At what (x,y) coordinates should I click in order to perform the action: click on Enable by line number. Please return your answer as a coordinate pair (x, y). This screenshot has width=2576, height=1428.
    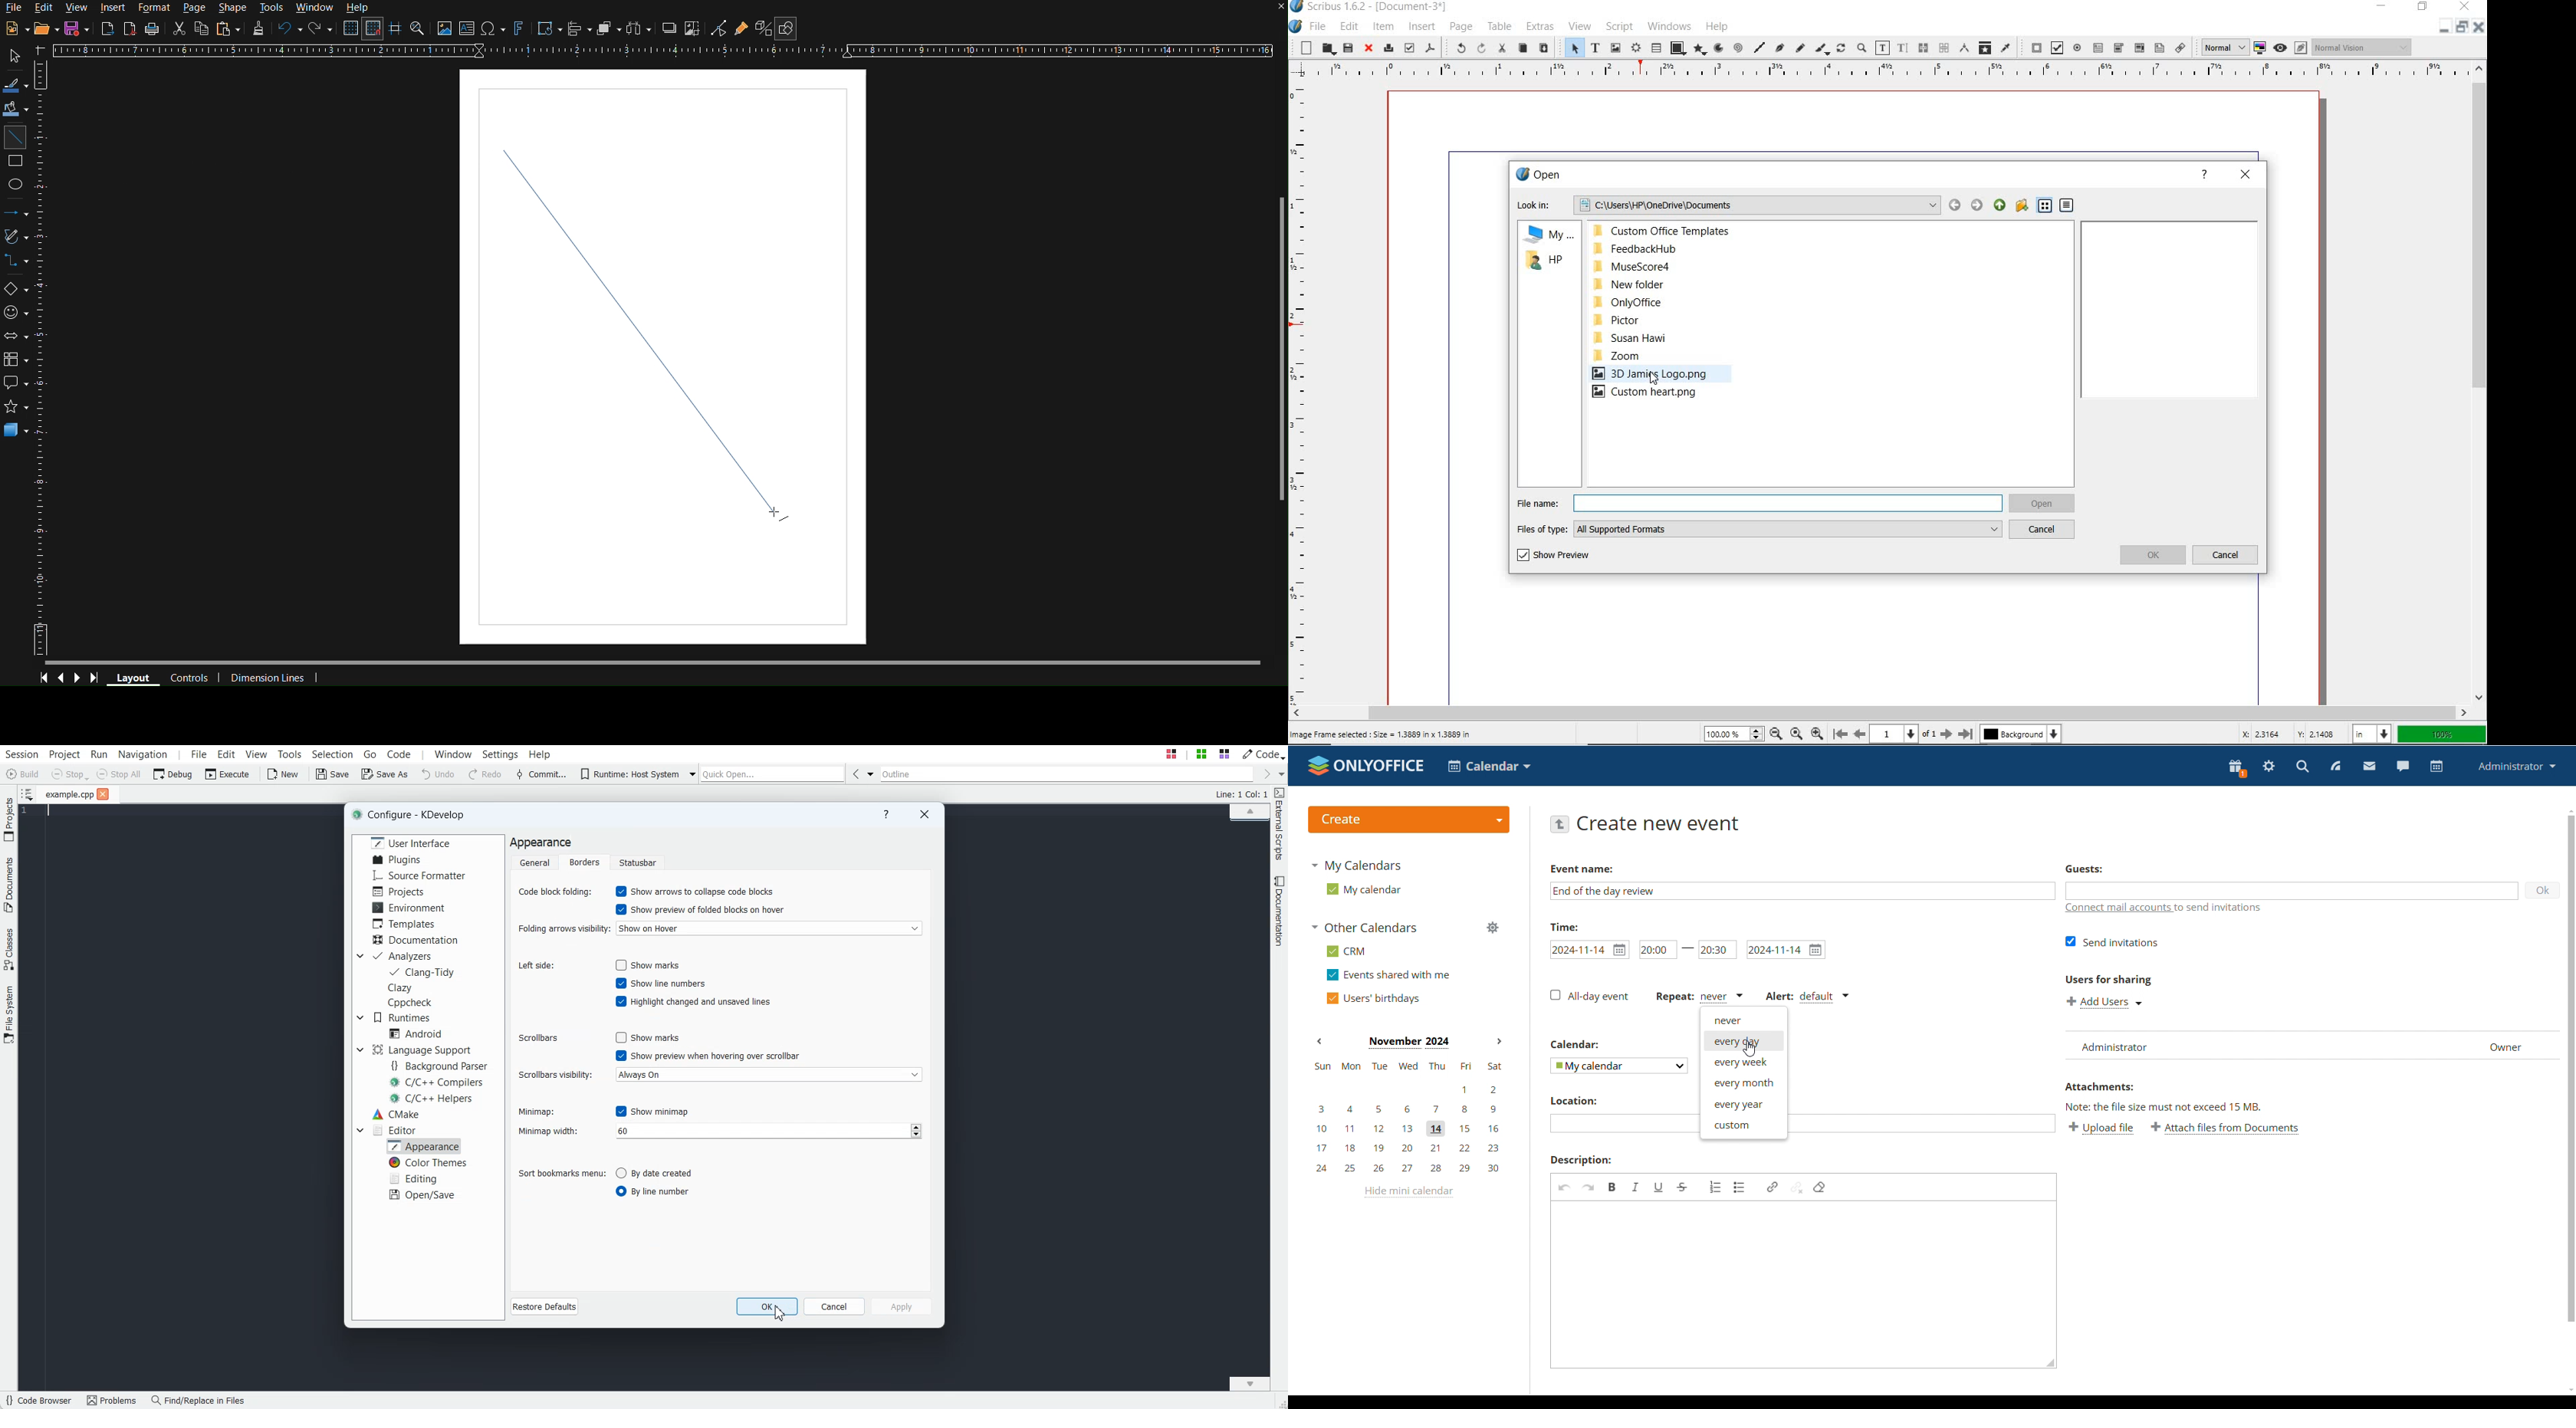
    Looking at the image, I should click on (661, 1192).